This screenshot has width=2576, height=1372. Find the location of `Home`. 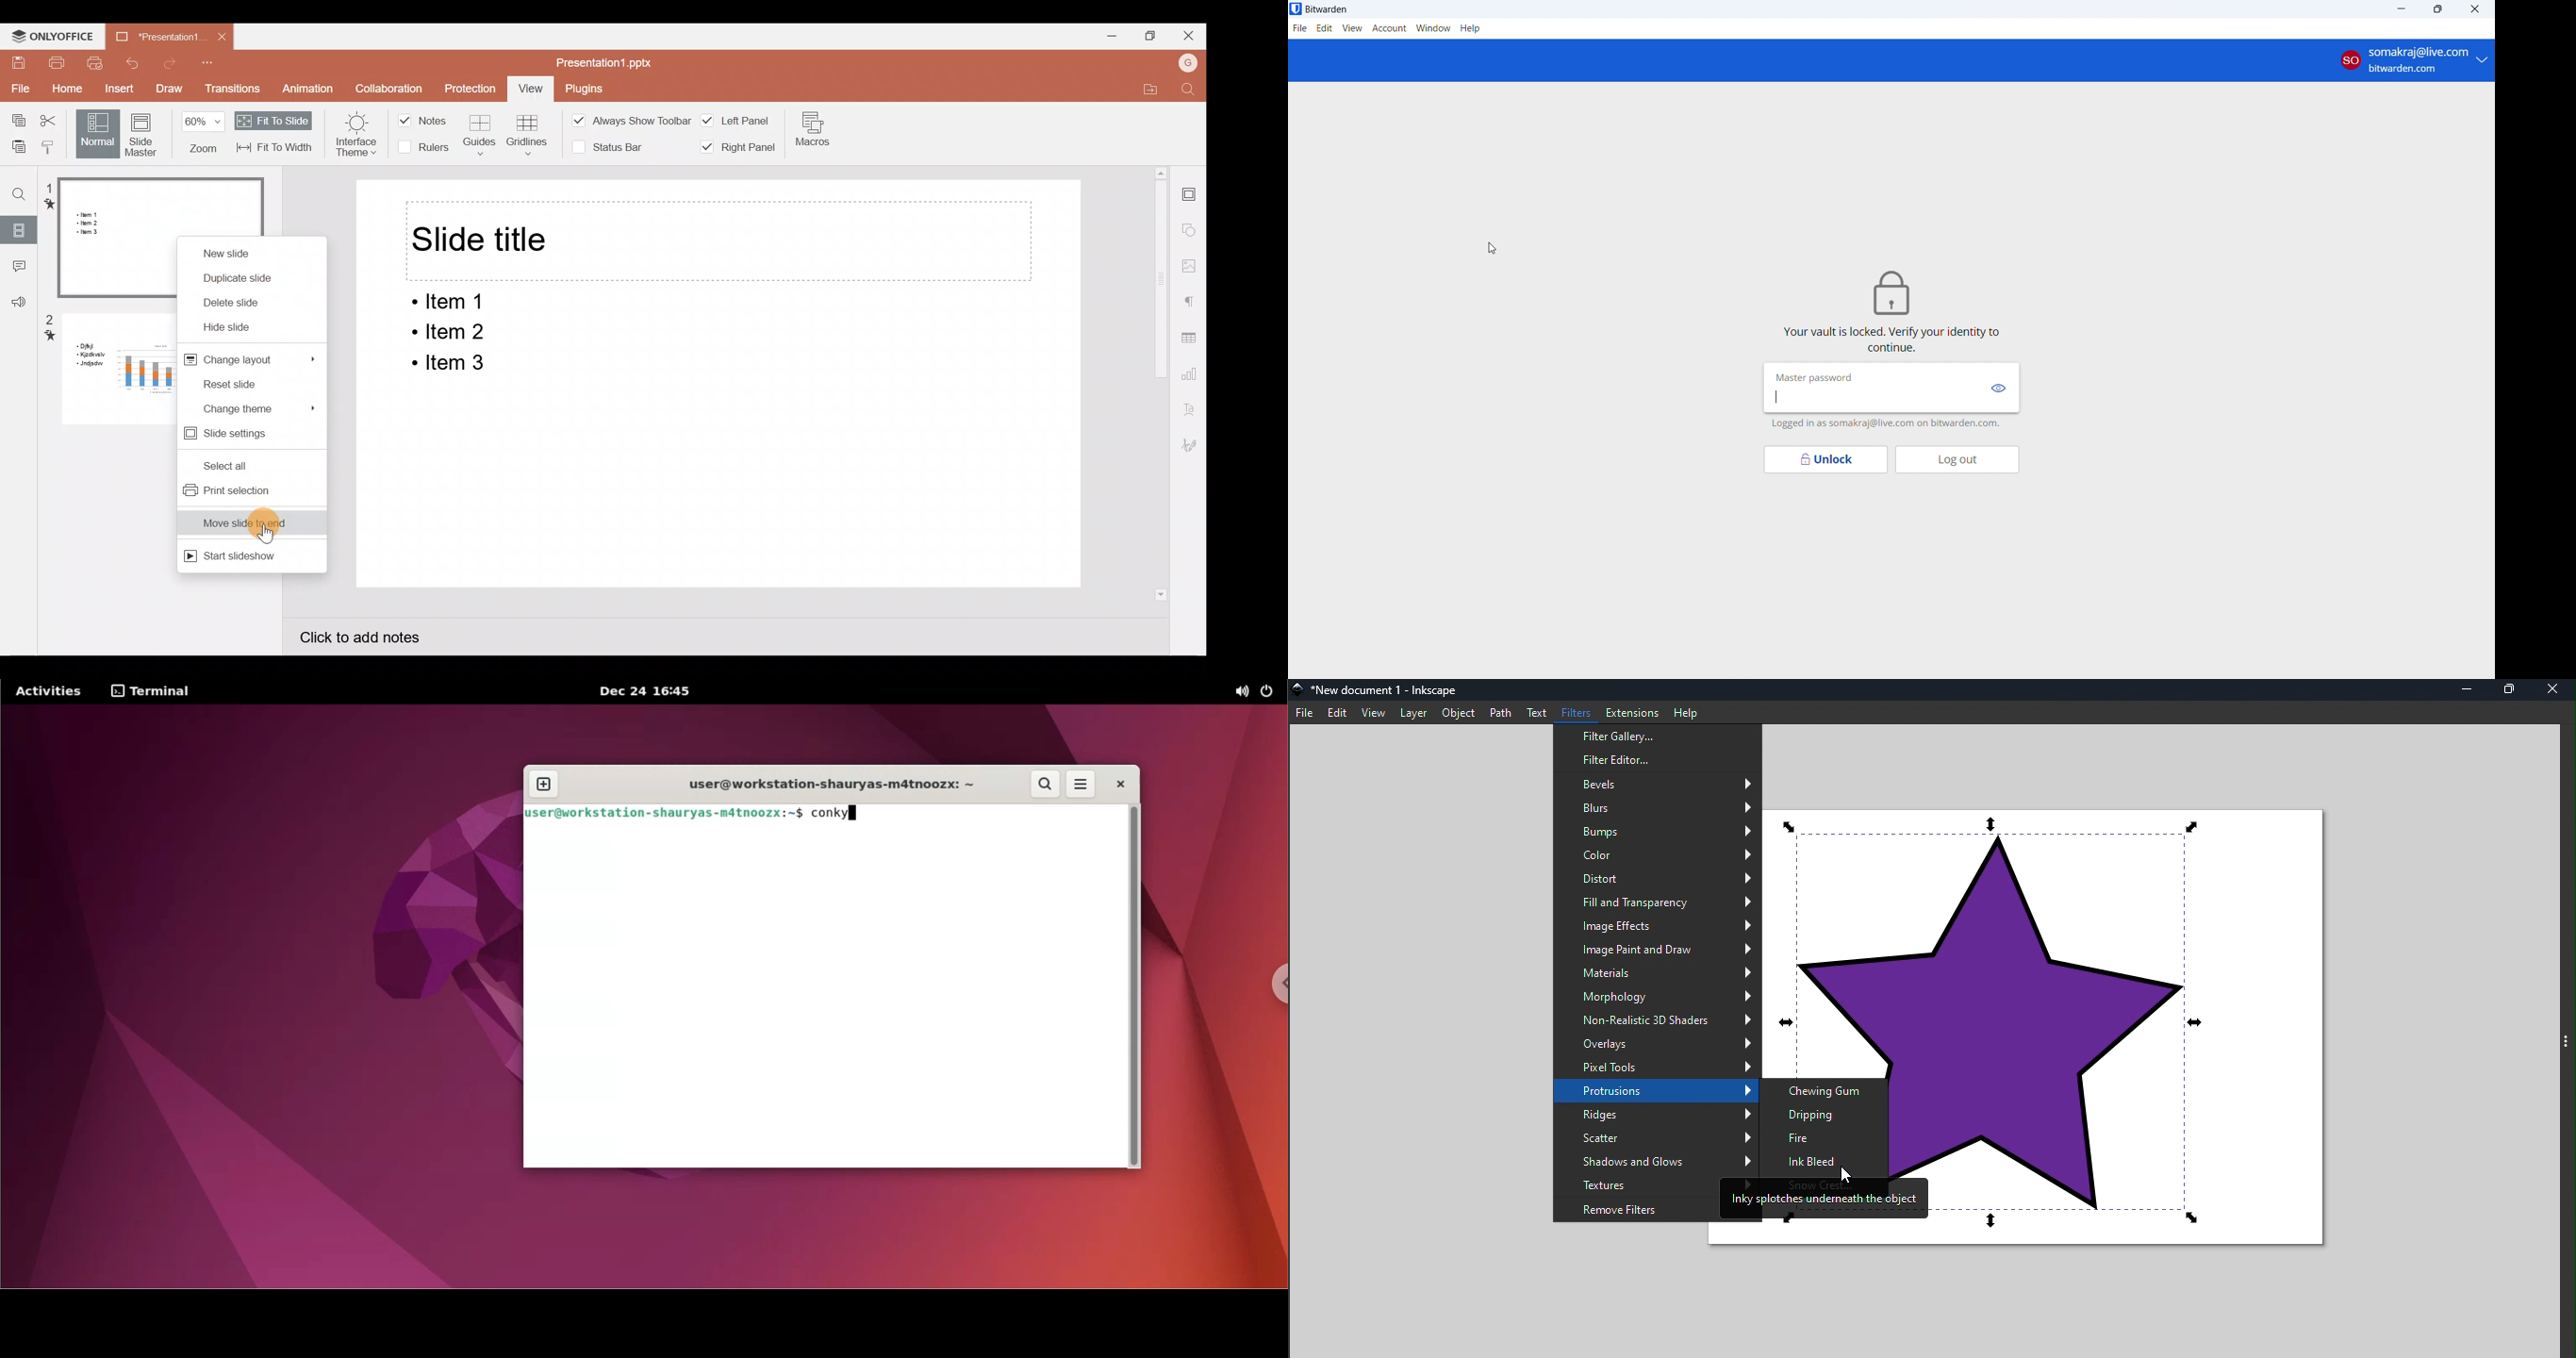

Home is located at coordinates (67, 89).